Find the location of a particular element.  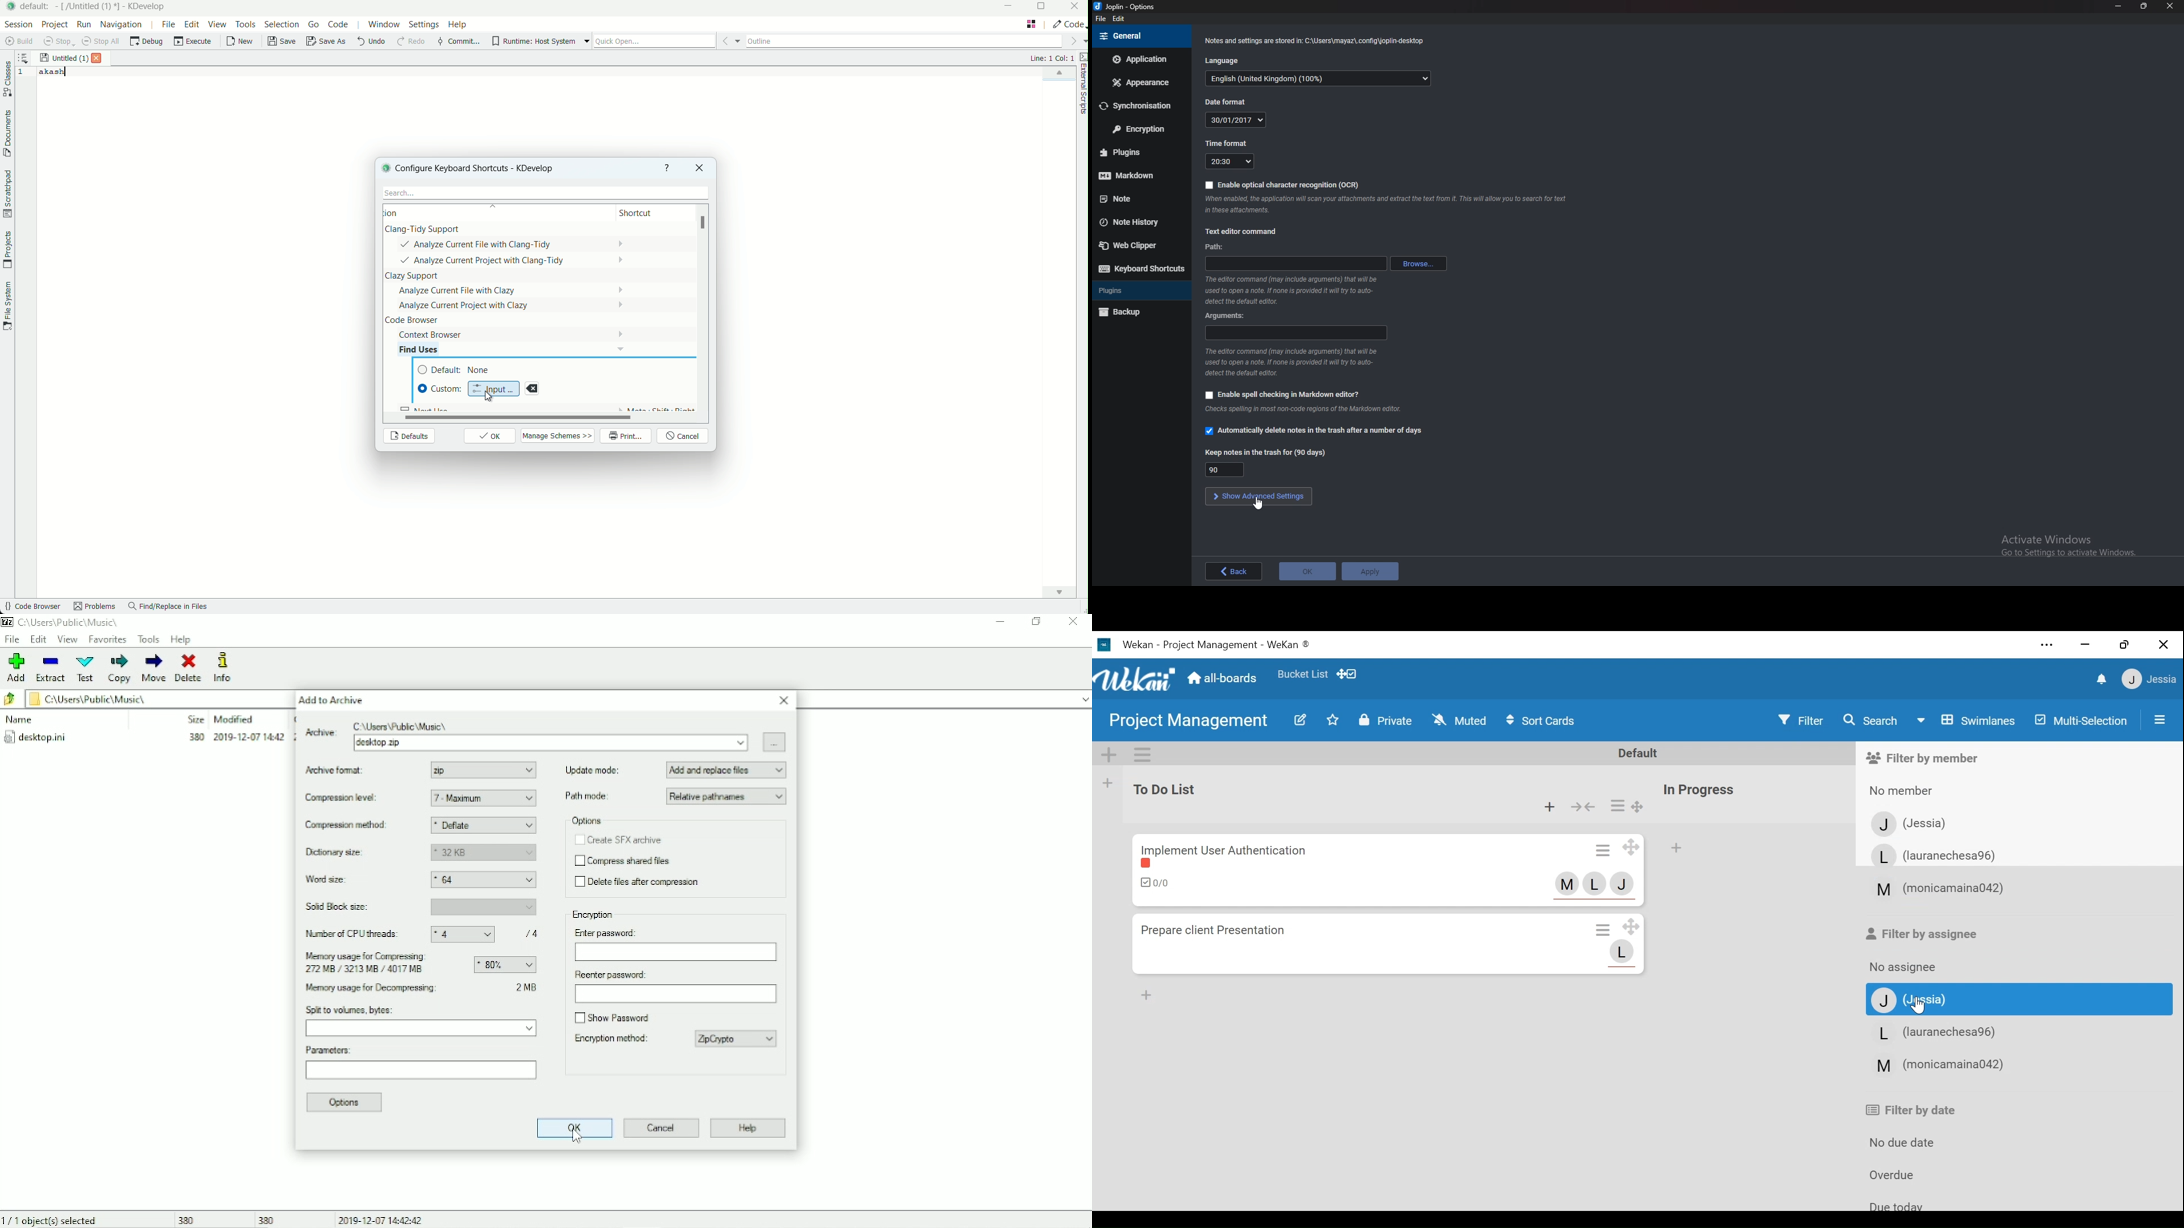

Browse is located at coordinates (1418, 263).